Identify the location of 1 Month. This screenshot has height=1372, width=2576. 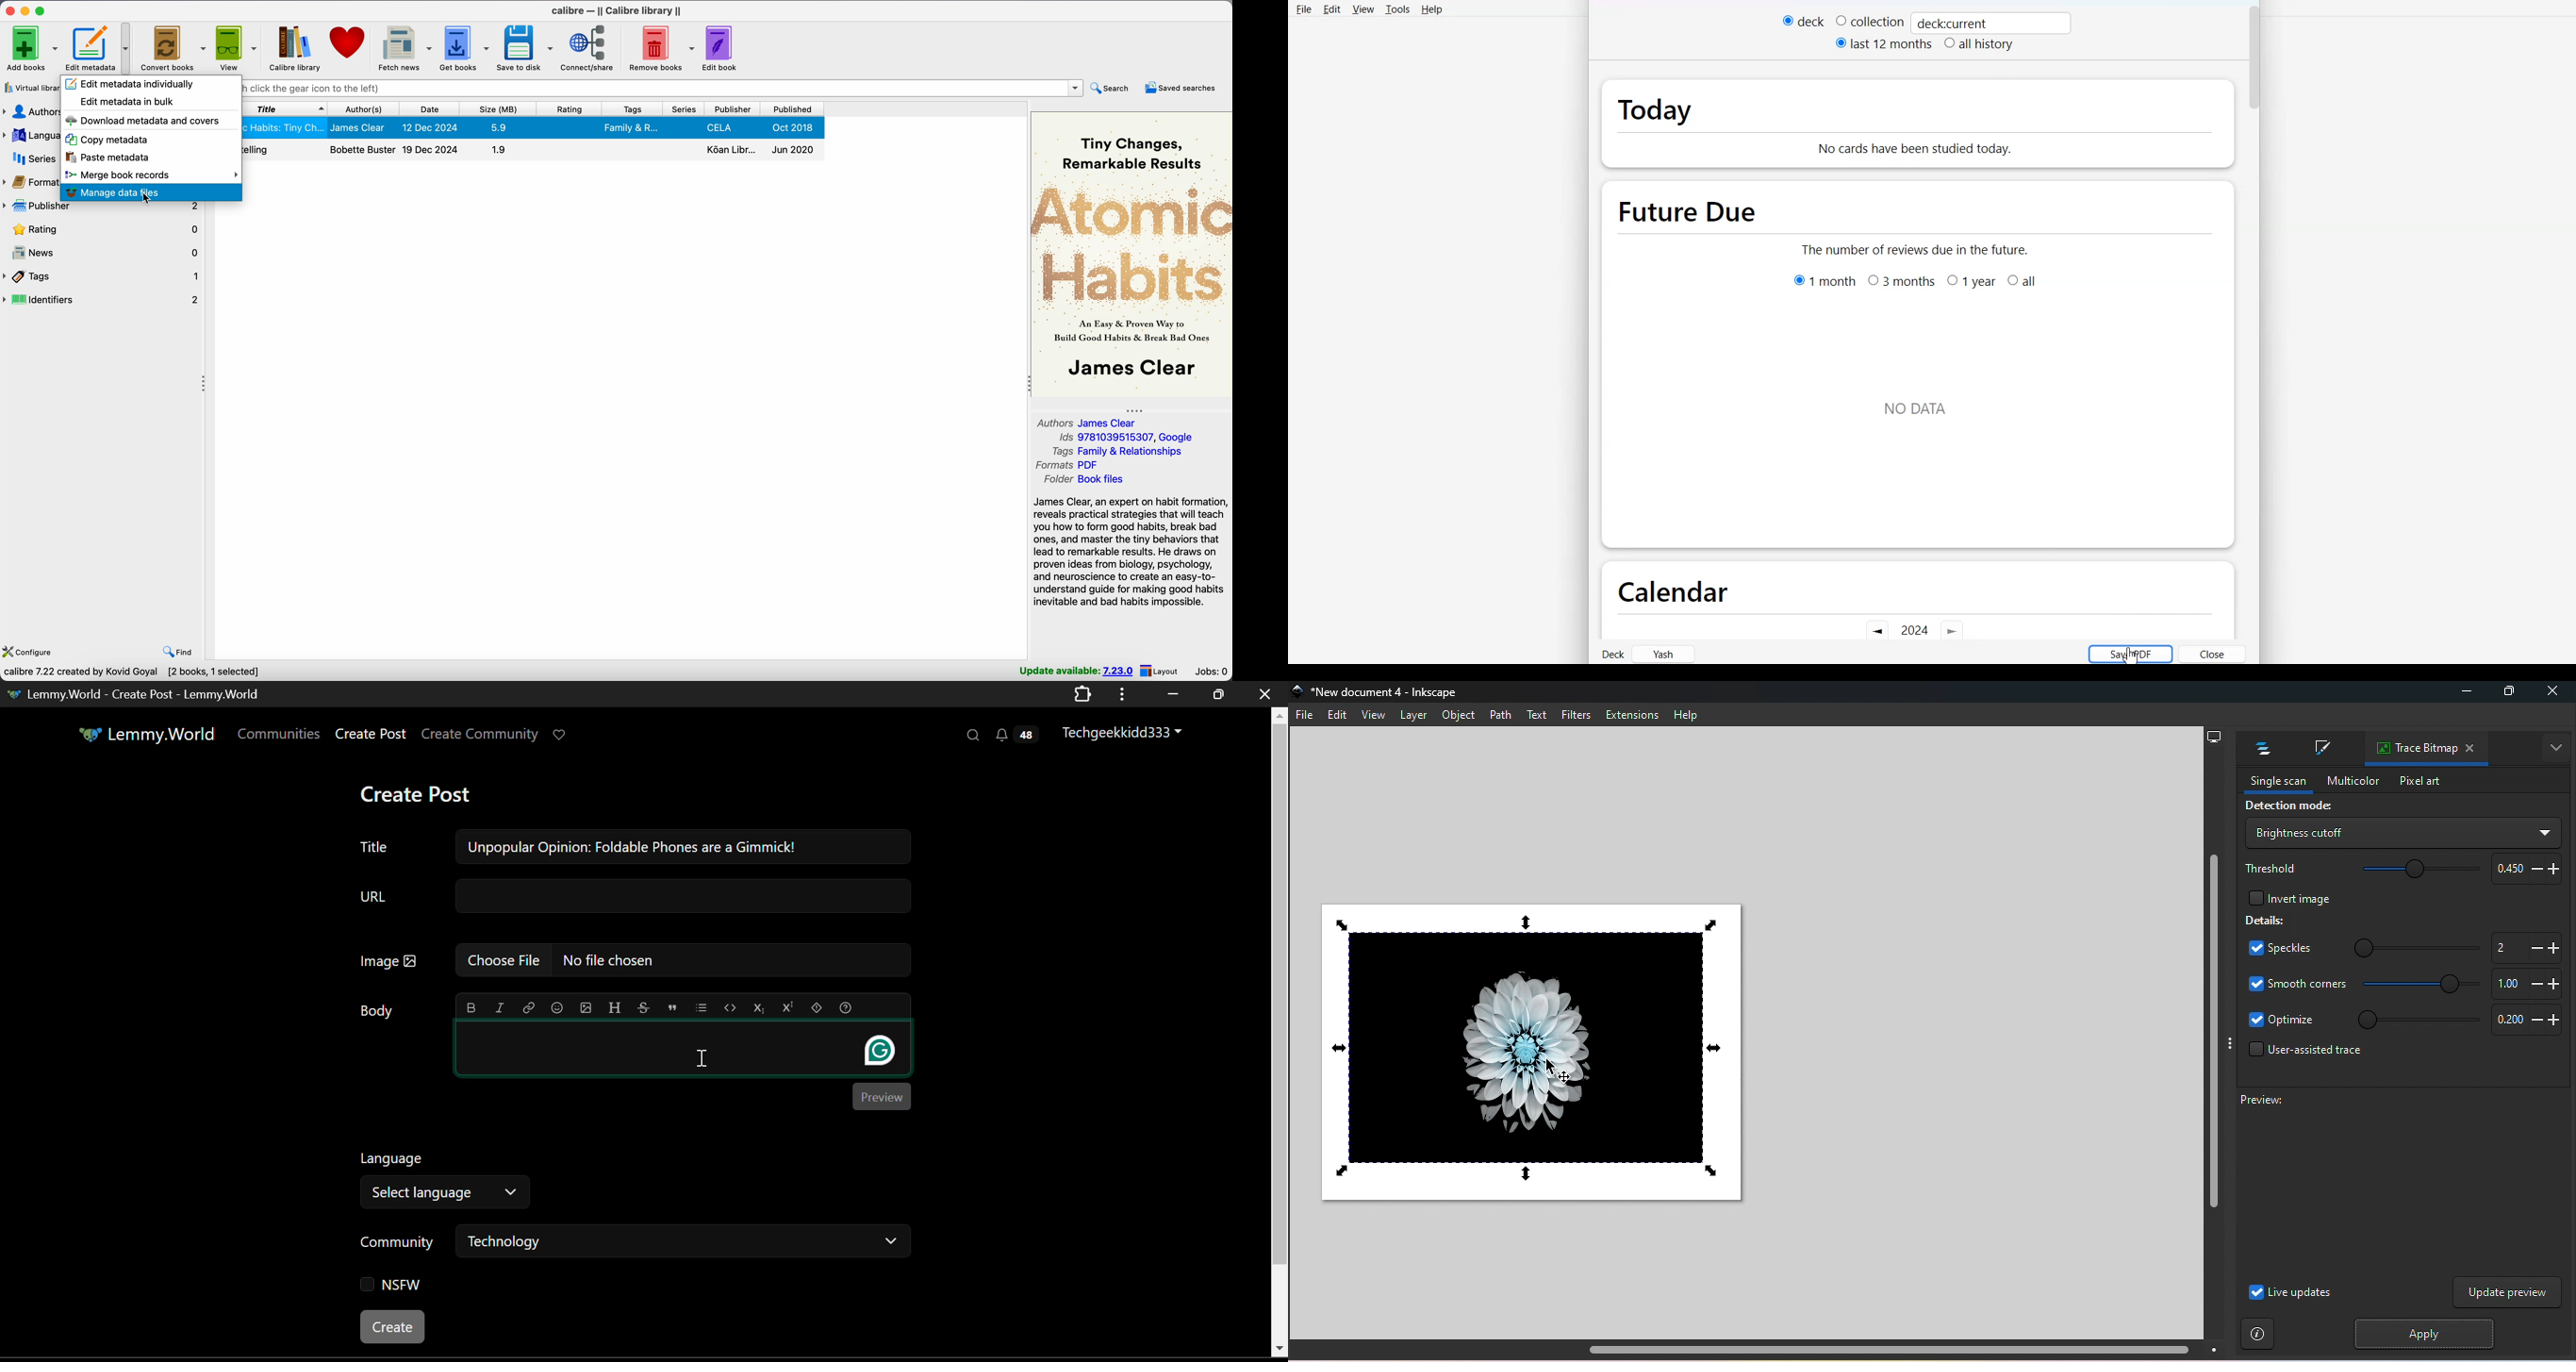
(1825, 280).